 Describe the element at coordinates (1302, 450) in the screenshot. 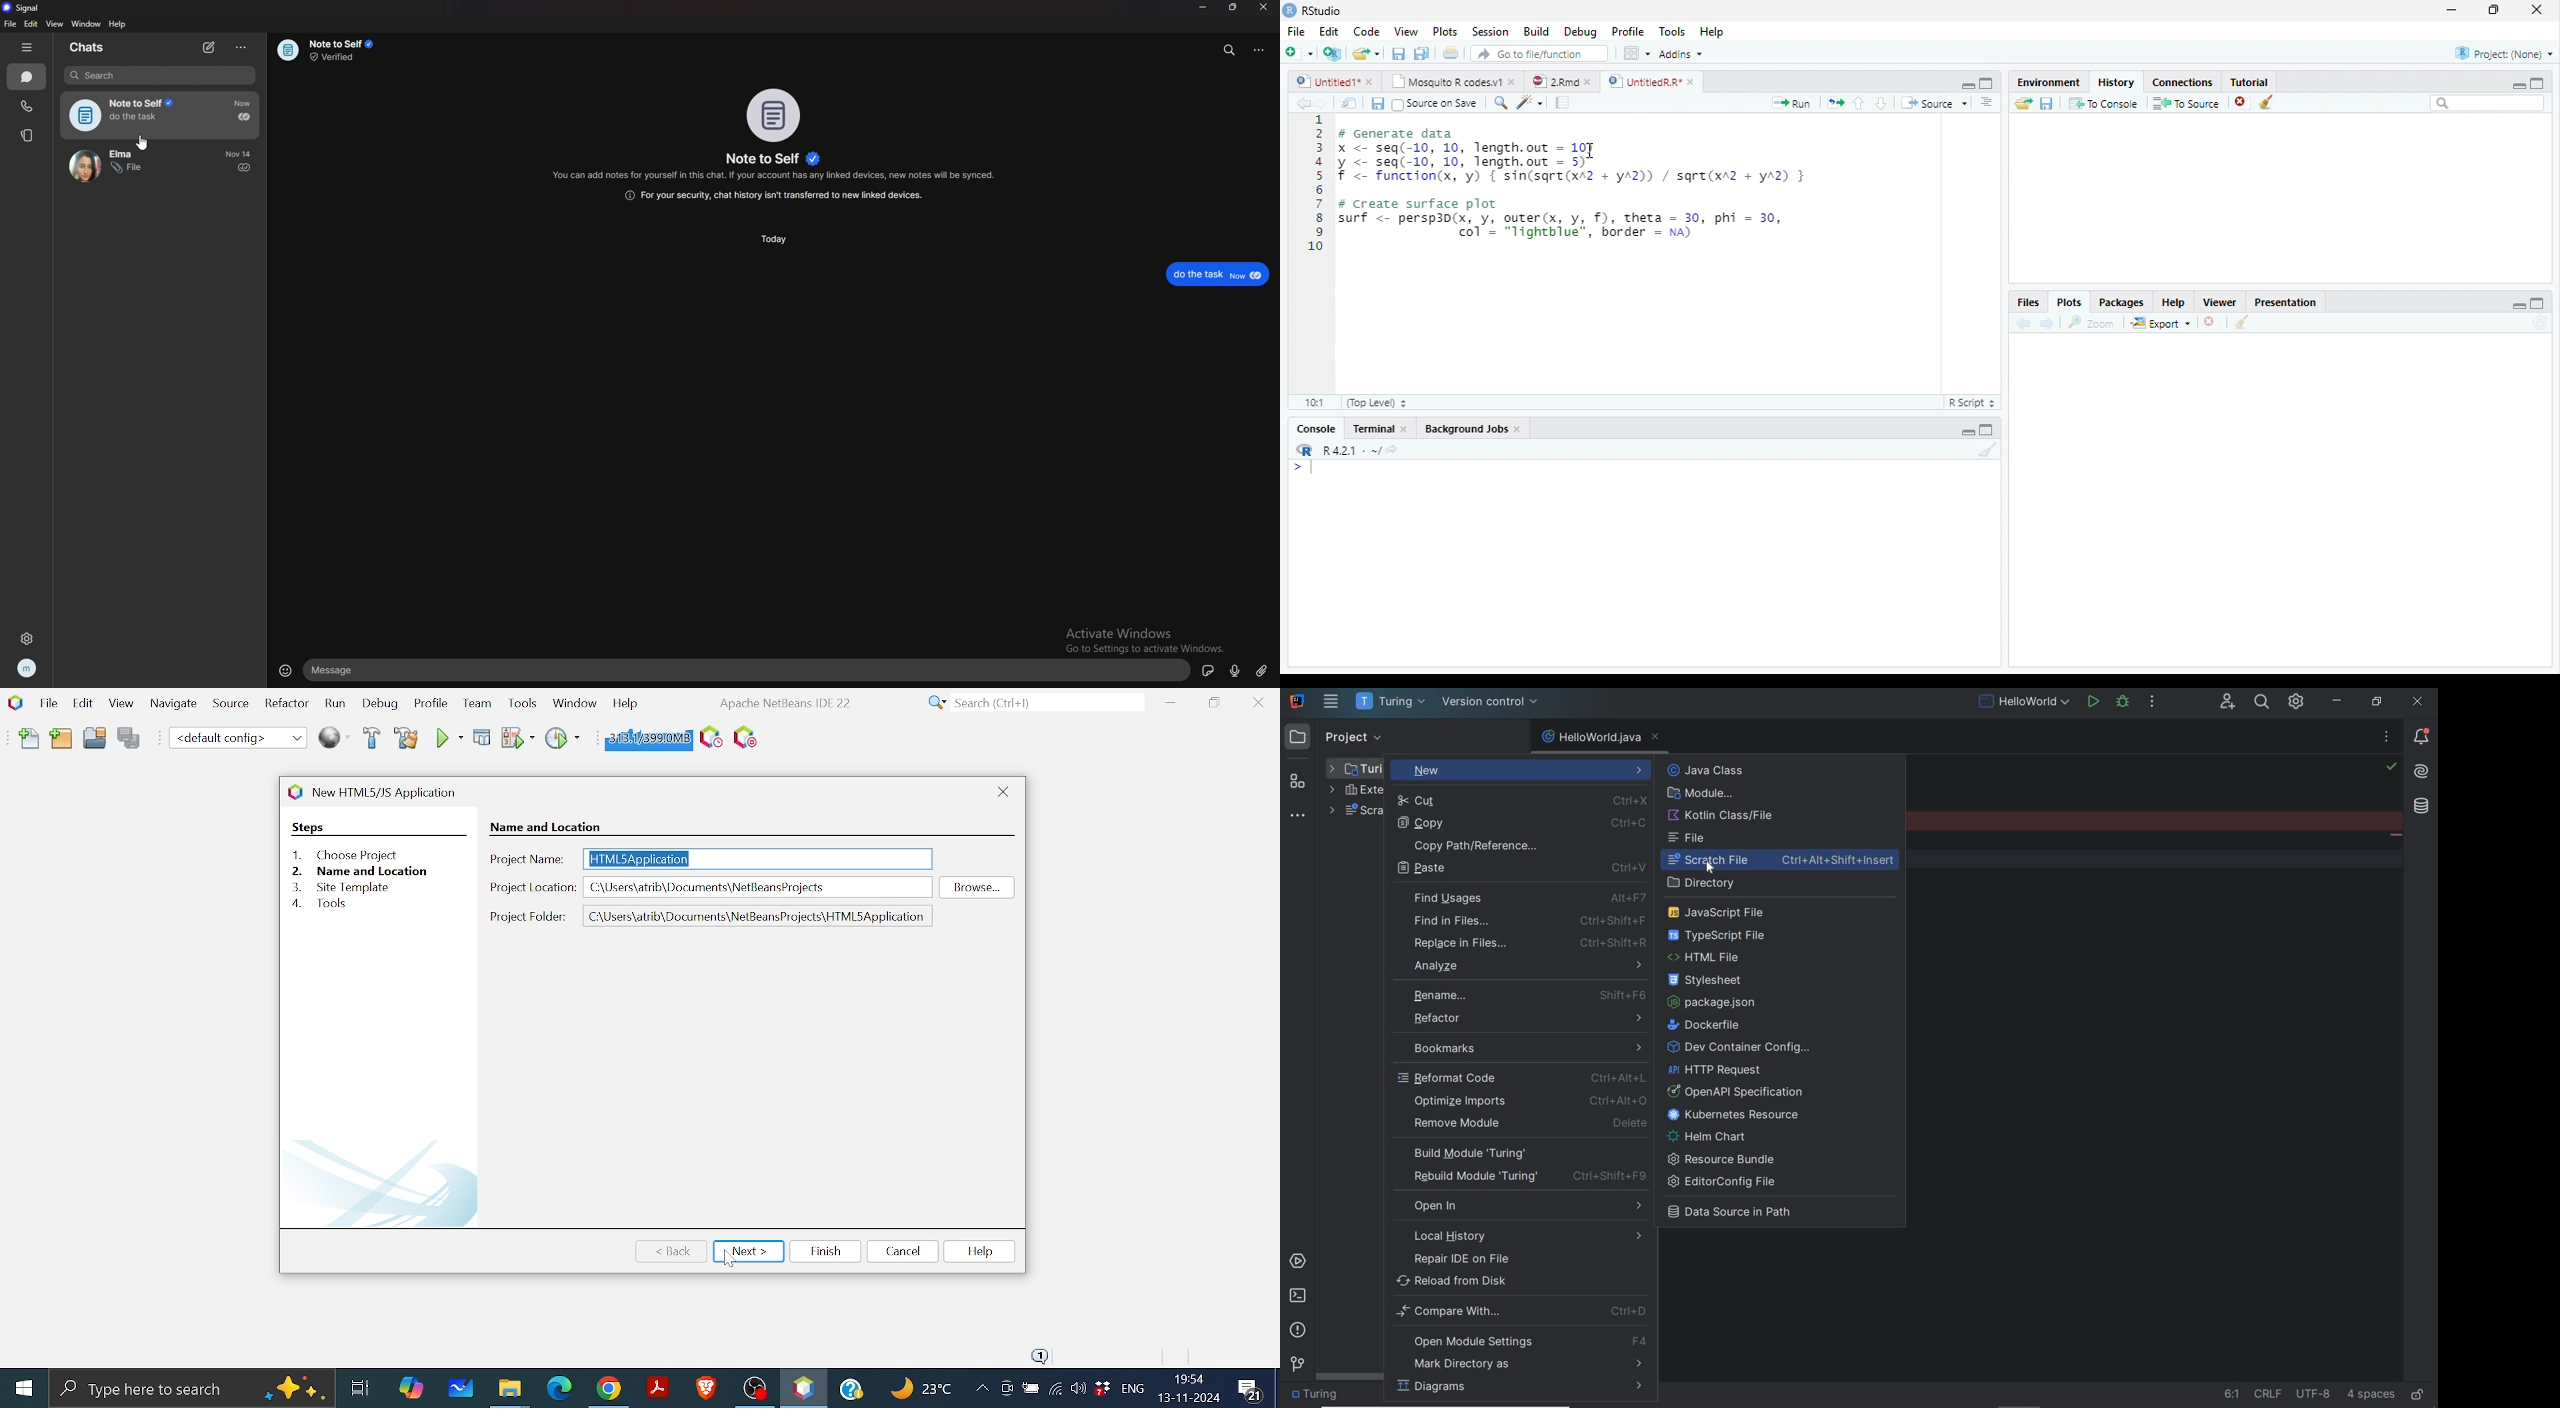

I see `R` at that location.